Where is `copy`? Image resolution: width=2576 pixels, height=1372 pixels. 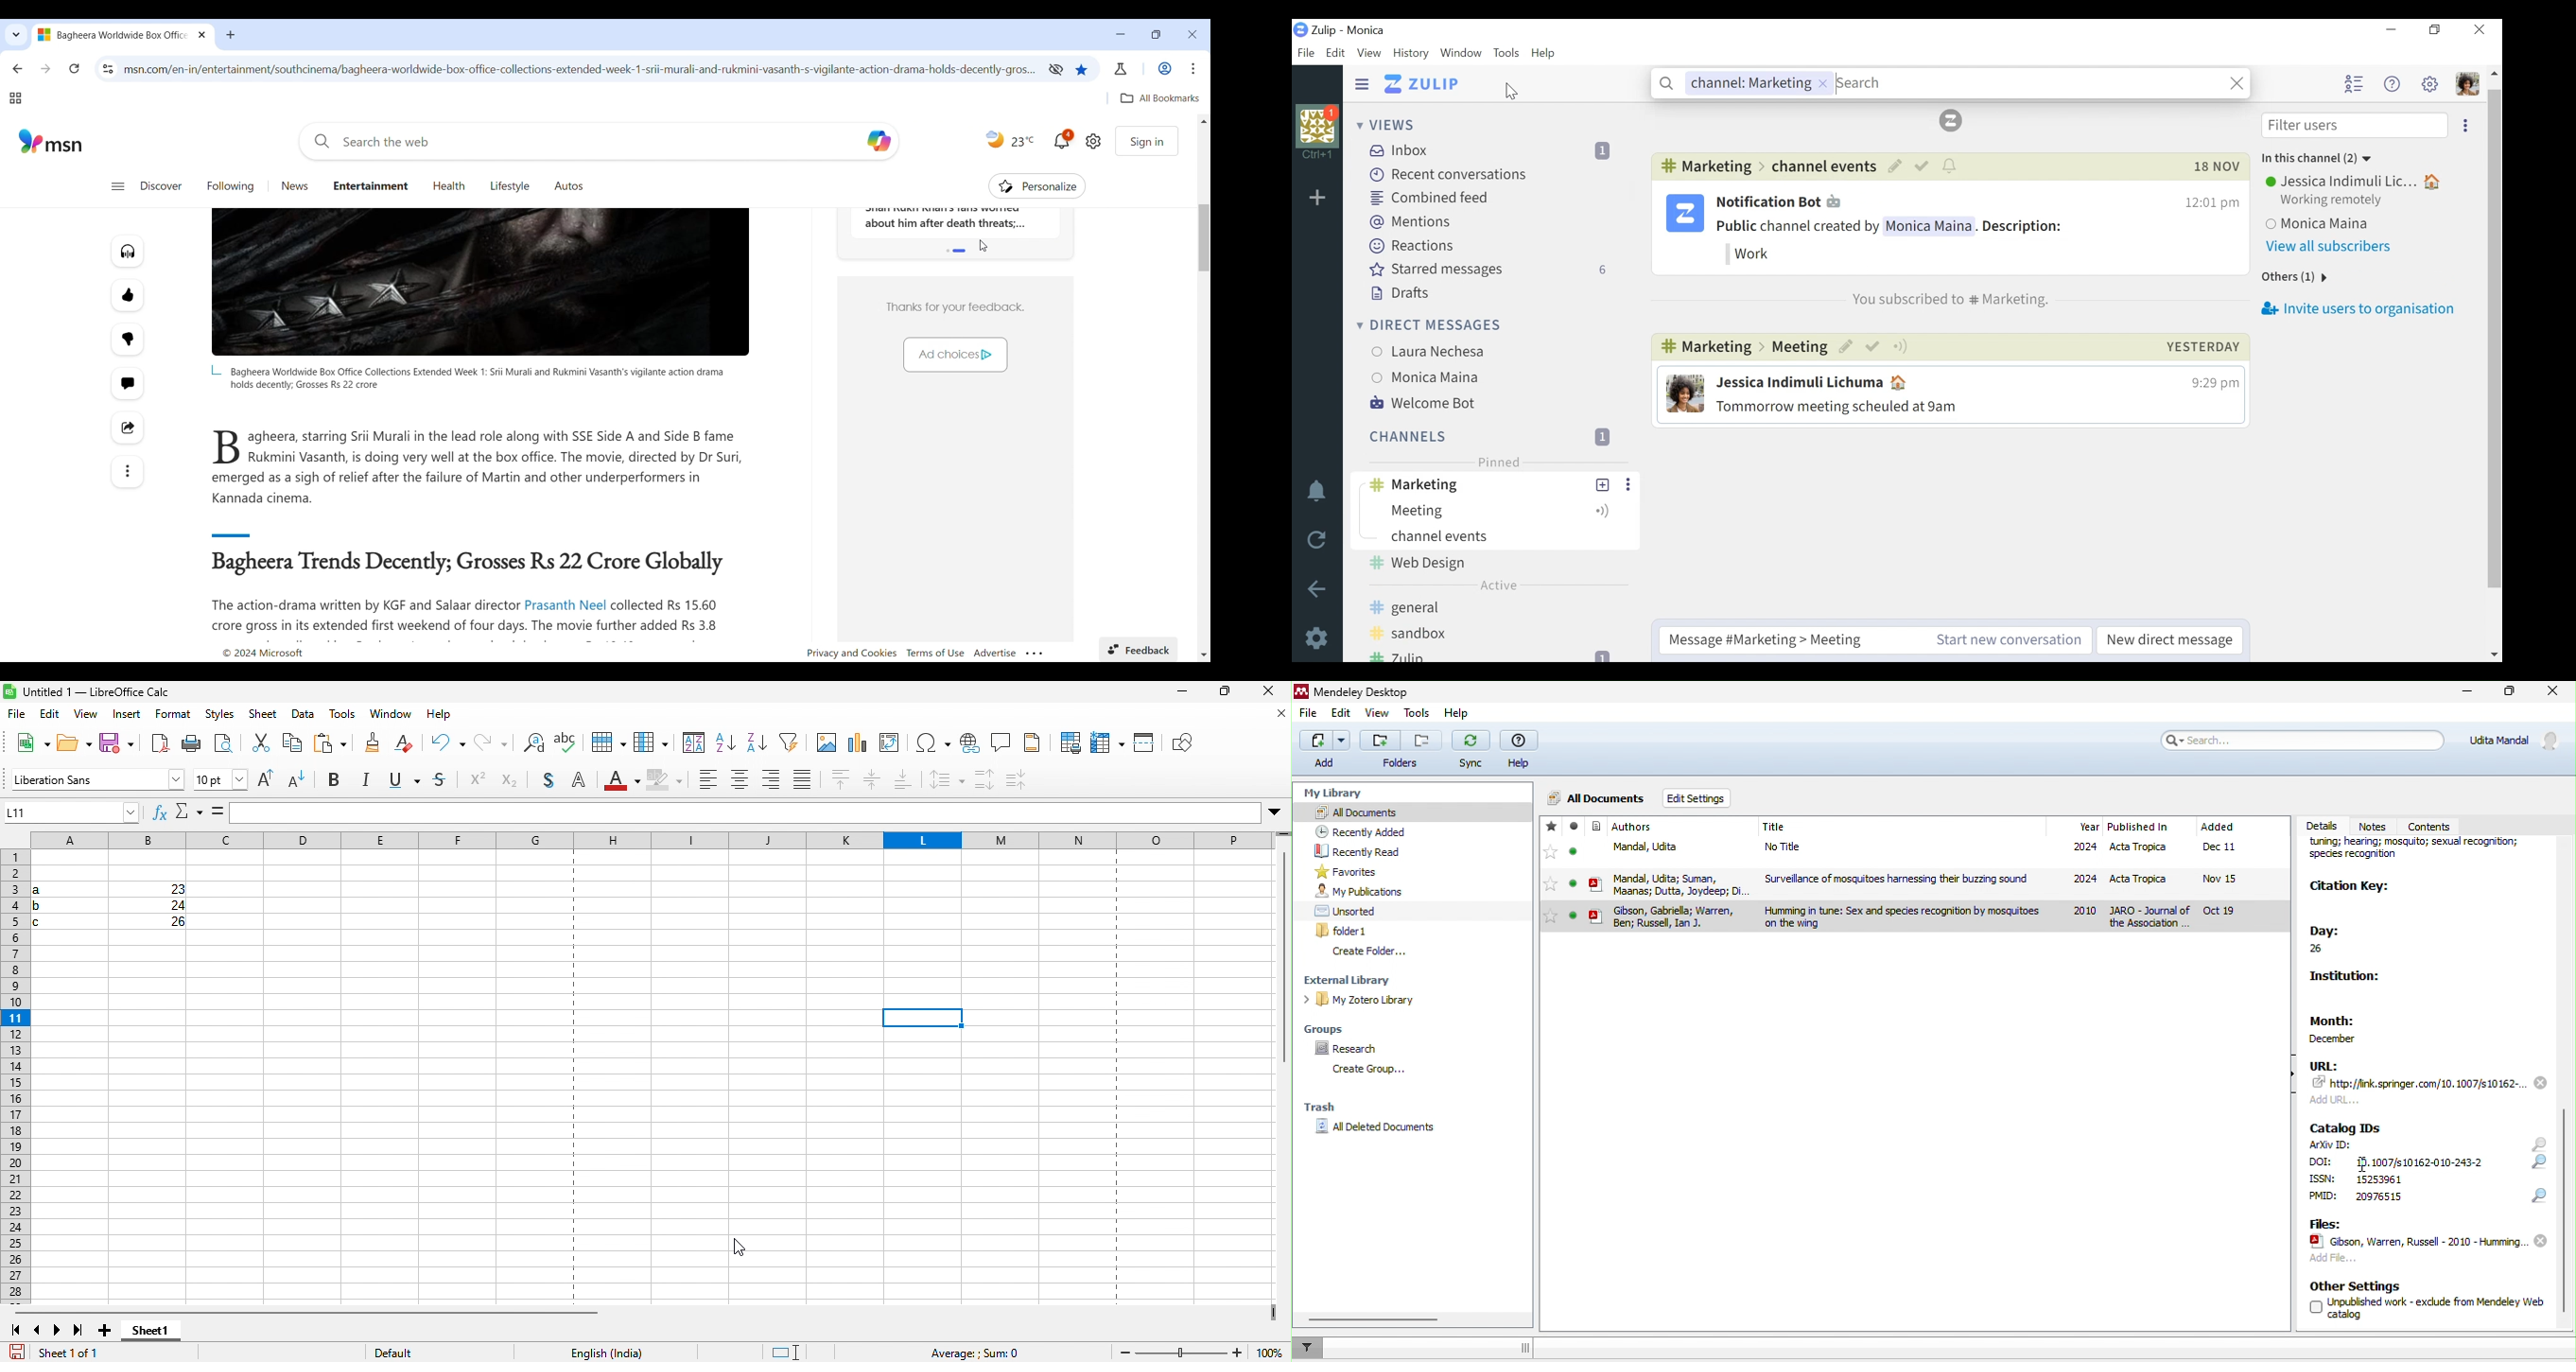 copy is located at coordinates (261, 744).